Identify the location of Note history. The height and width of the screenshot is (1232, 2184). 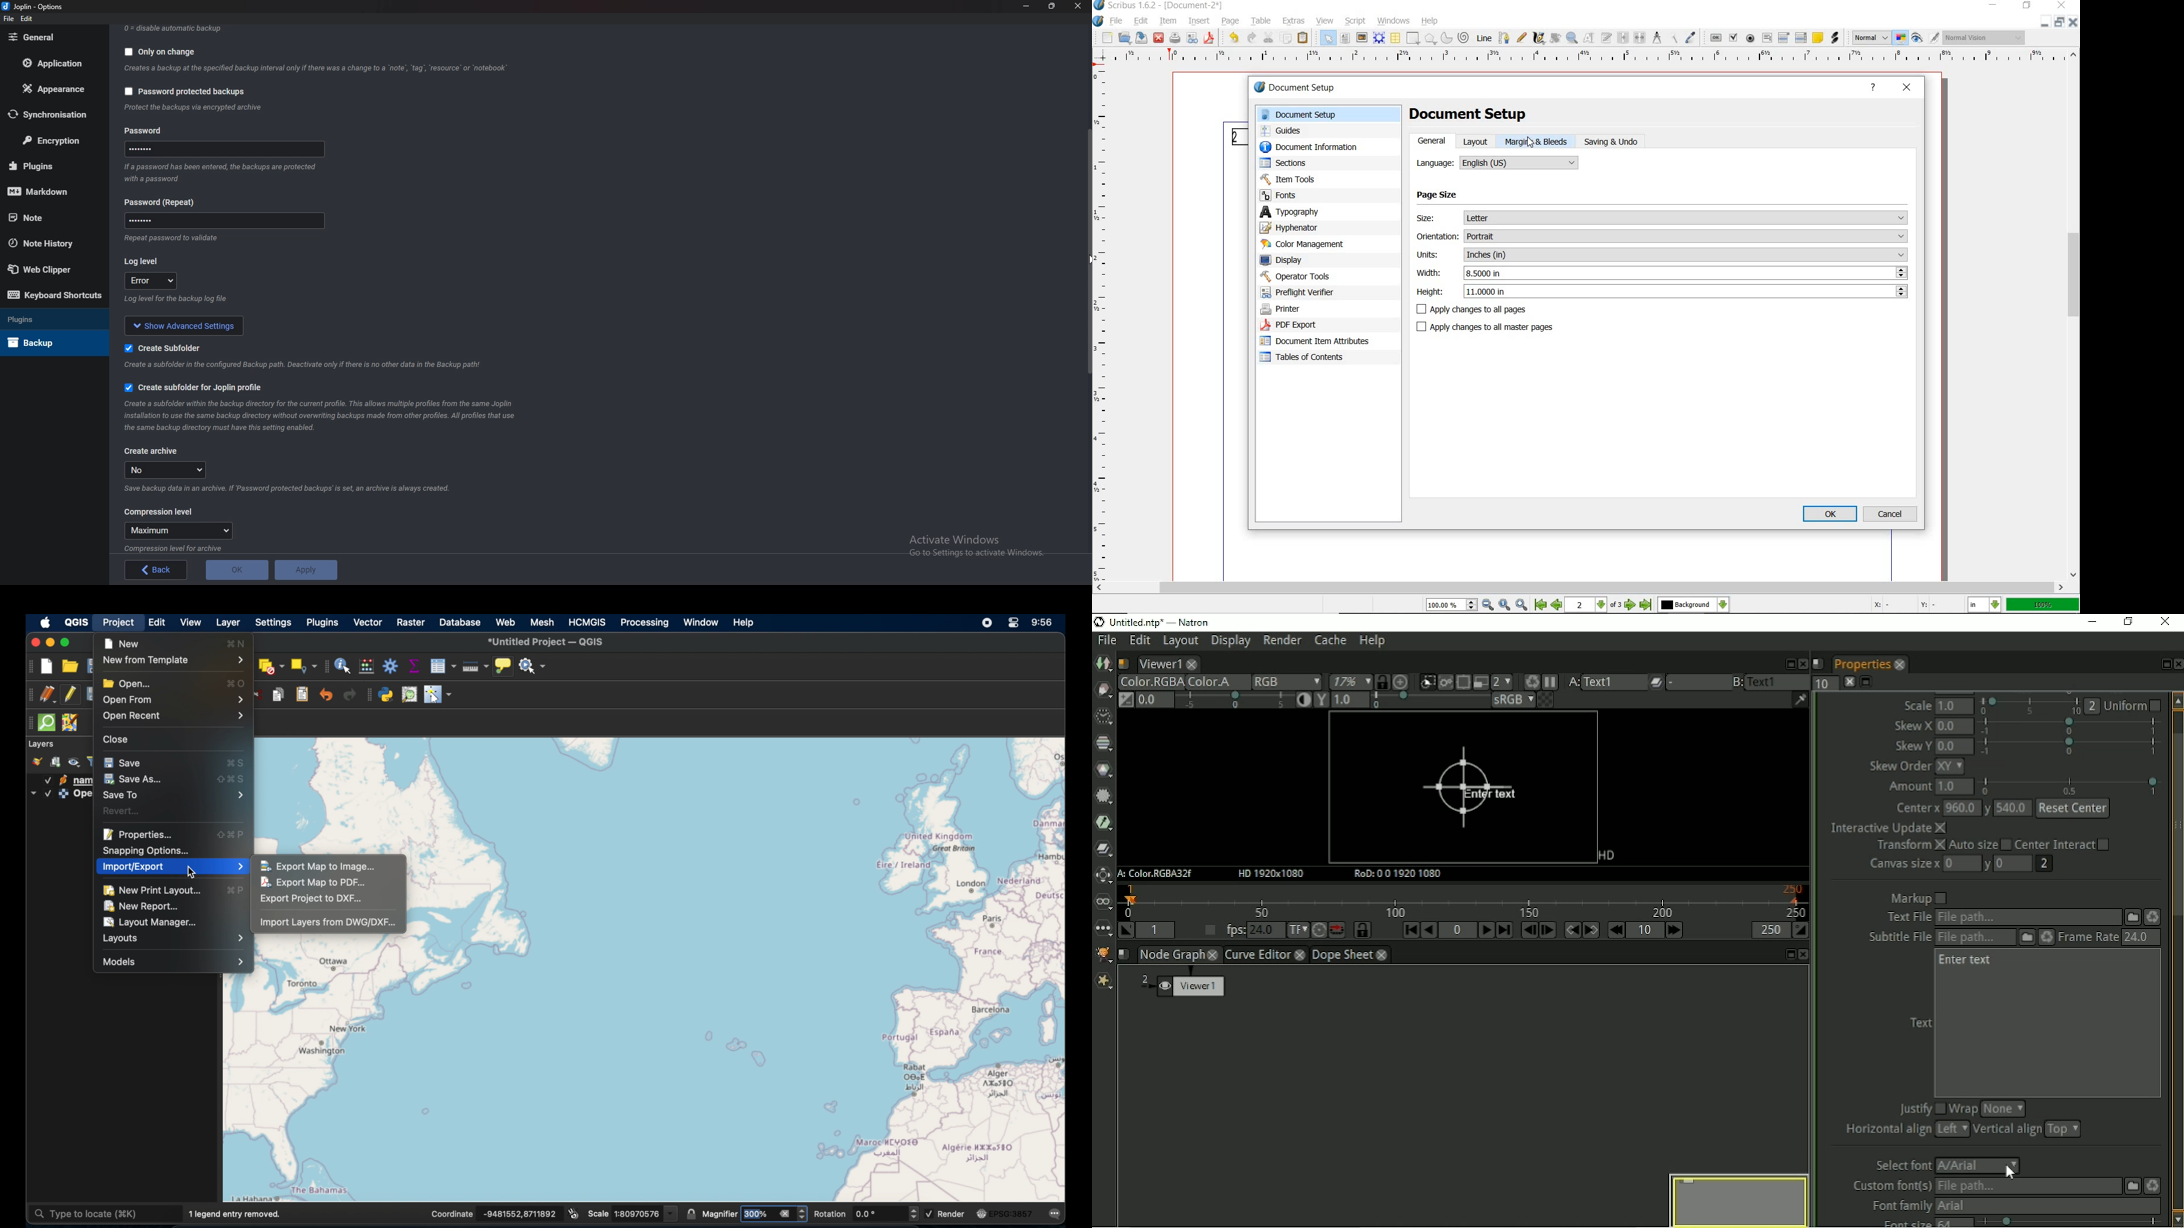
(48, 245).